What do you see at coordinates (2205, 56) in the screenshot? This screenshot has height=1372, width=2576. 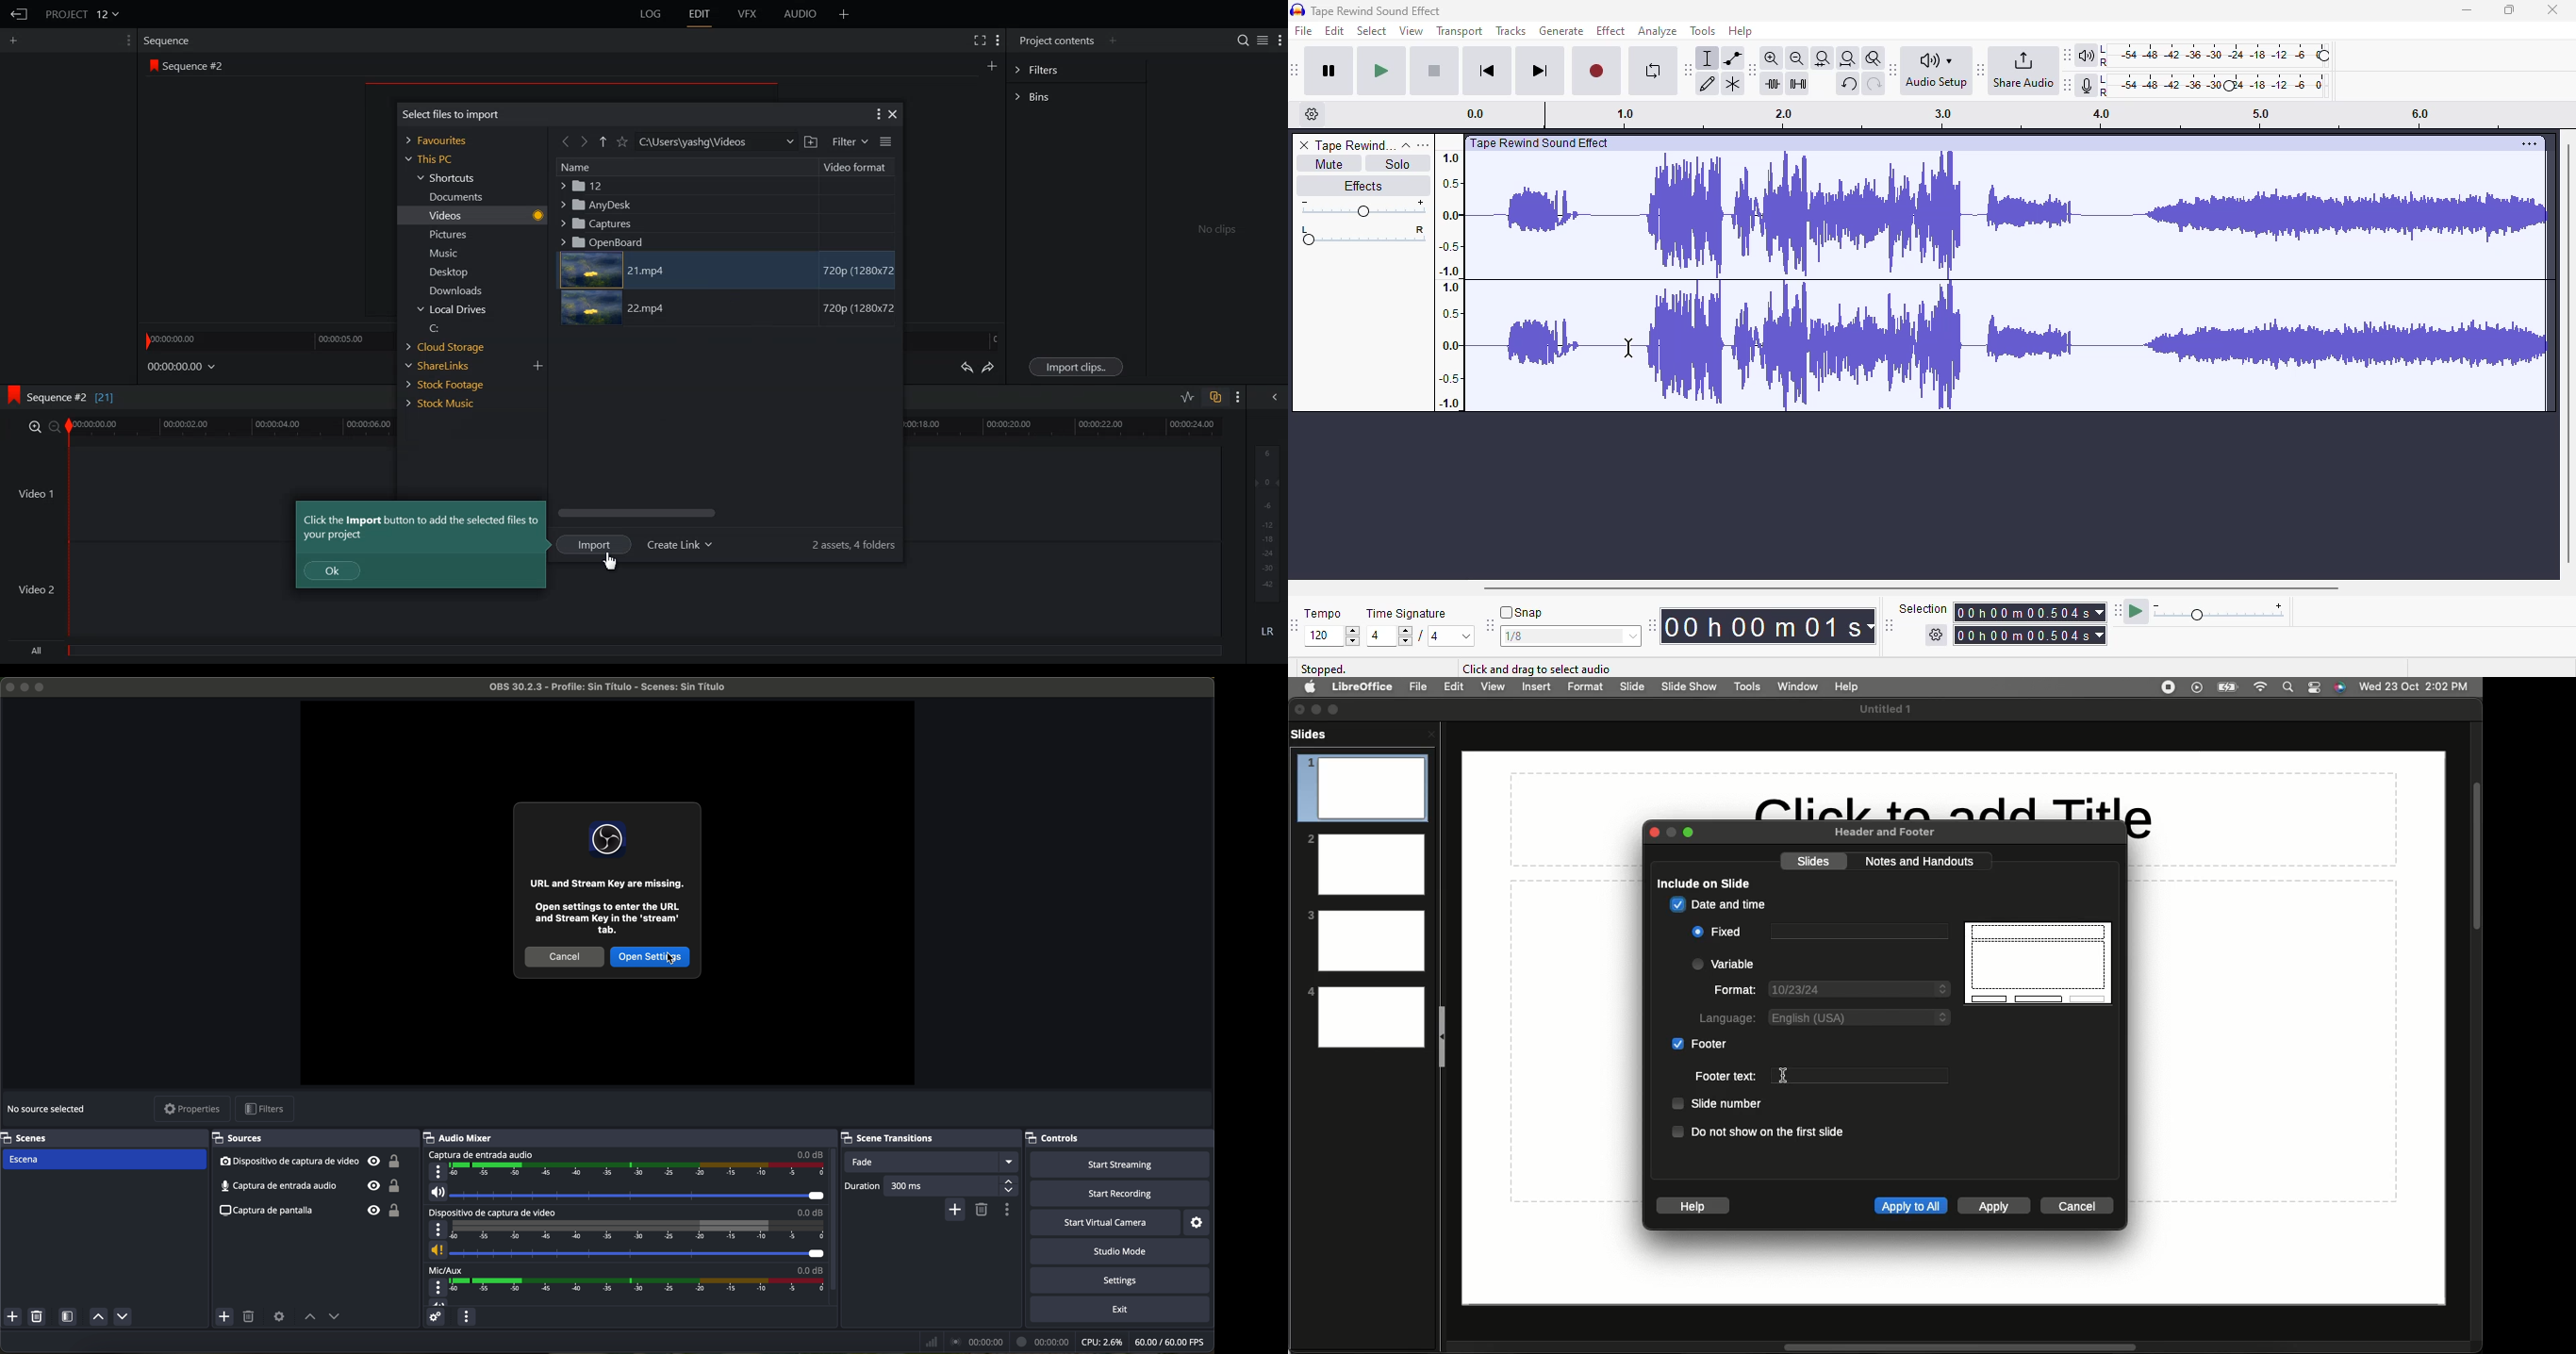 I see `playback meter` at bounding box center [2205, 56].